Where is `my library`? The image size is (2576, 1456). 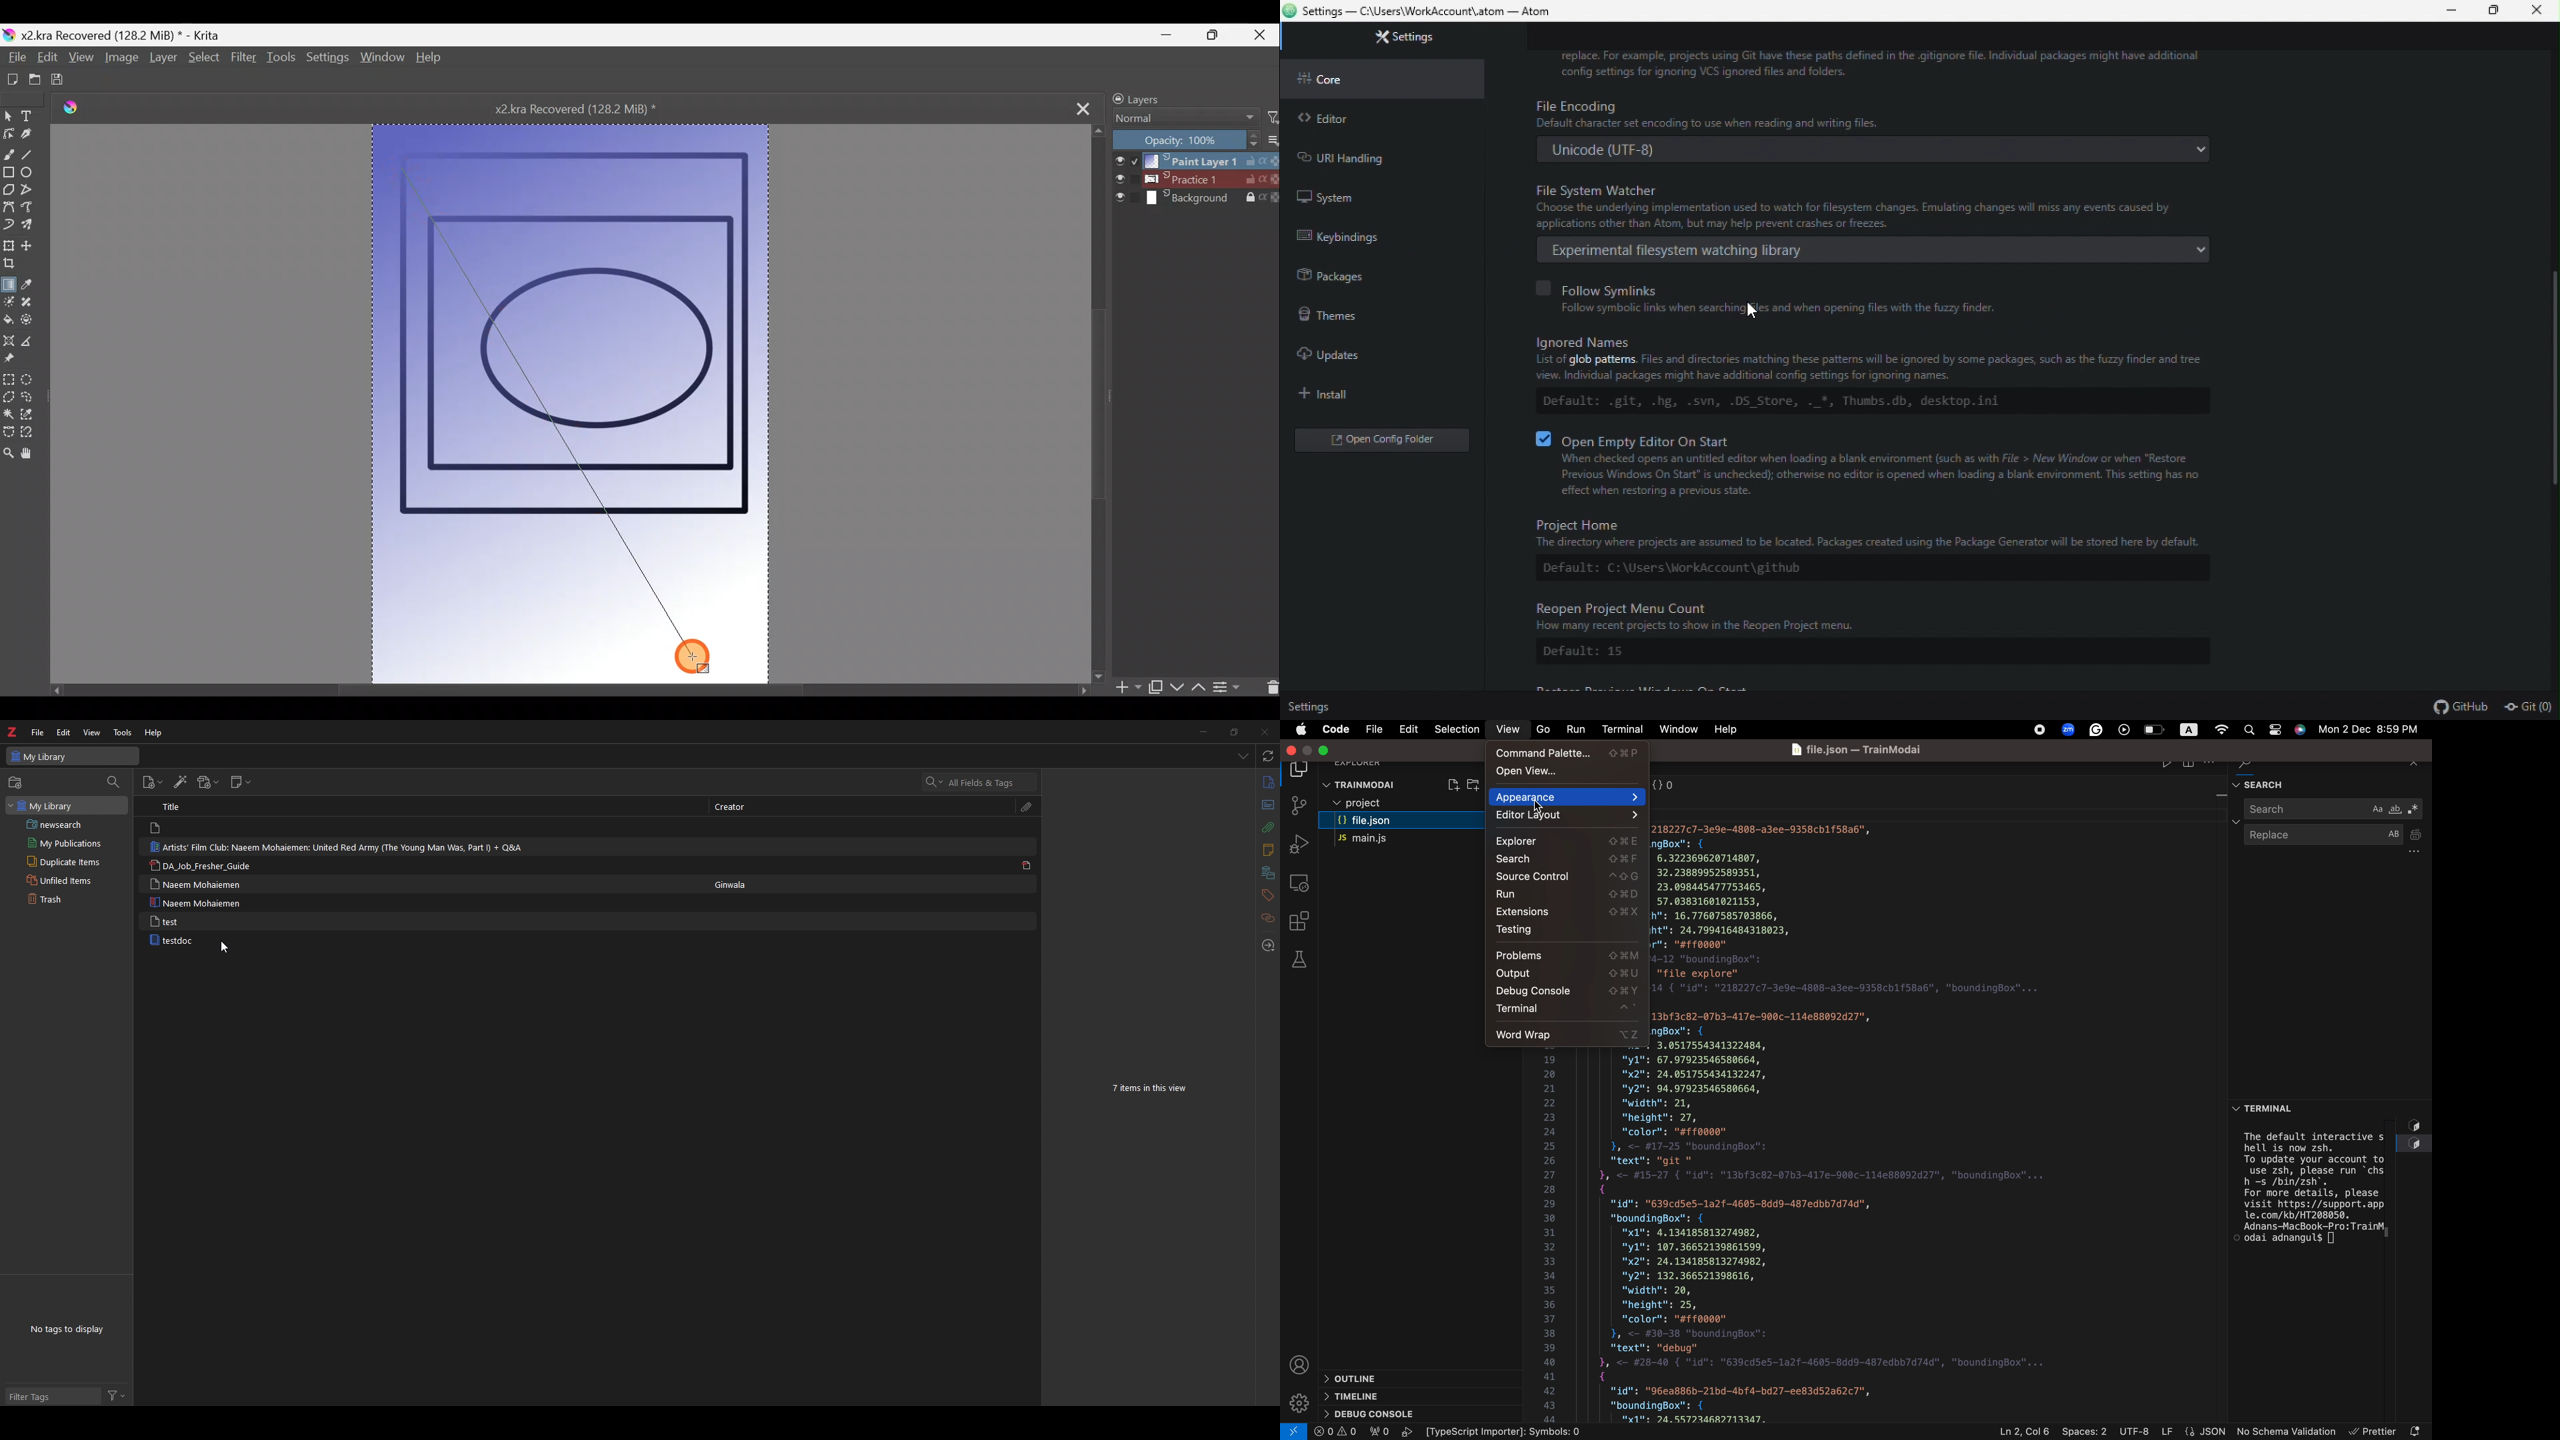 my library is located at coordinates (67, 805).